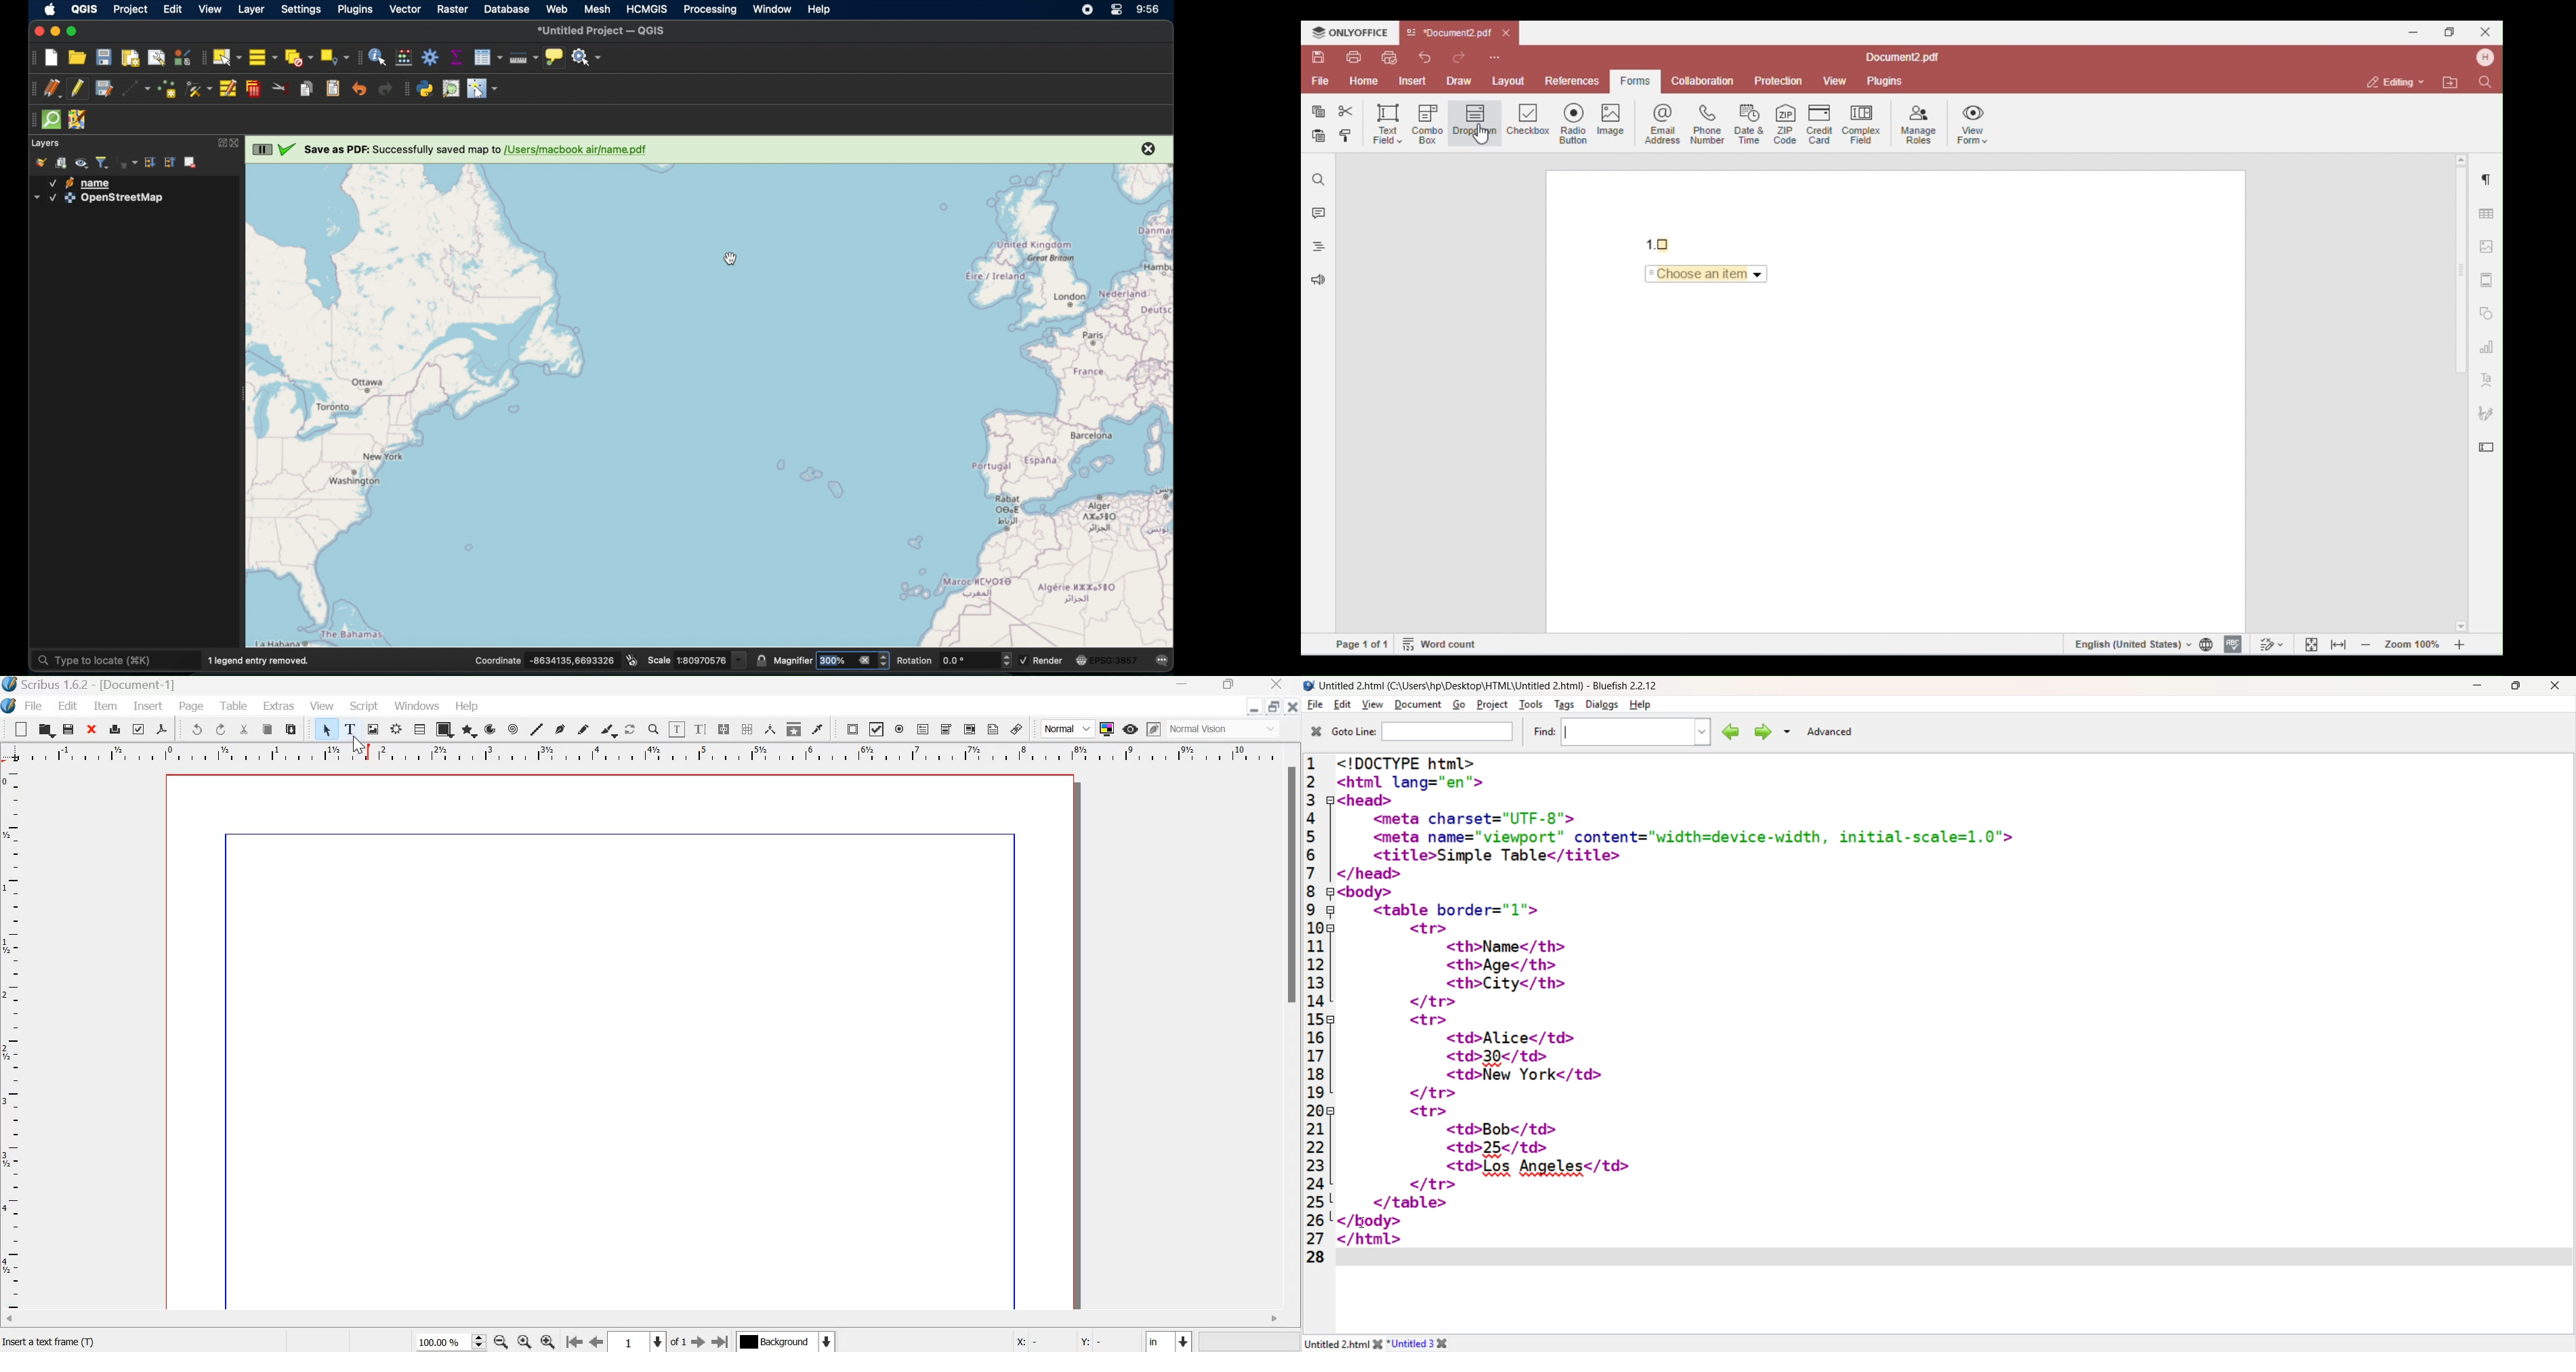 The width and height of the screenshot is (2576, 1372). I want to click on Maximize, so click(1224, 686).